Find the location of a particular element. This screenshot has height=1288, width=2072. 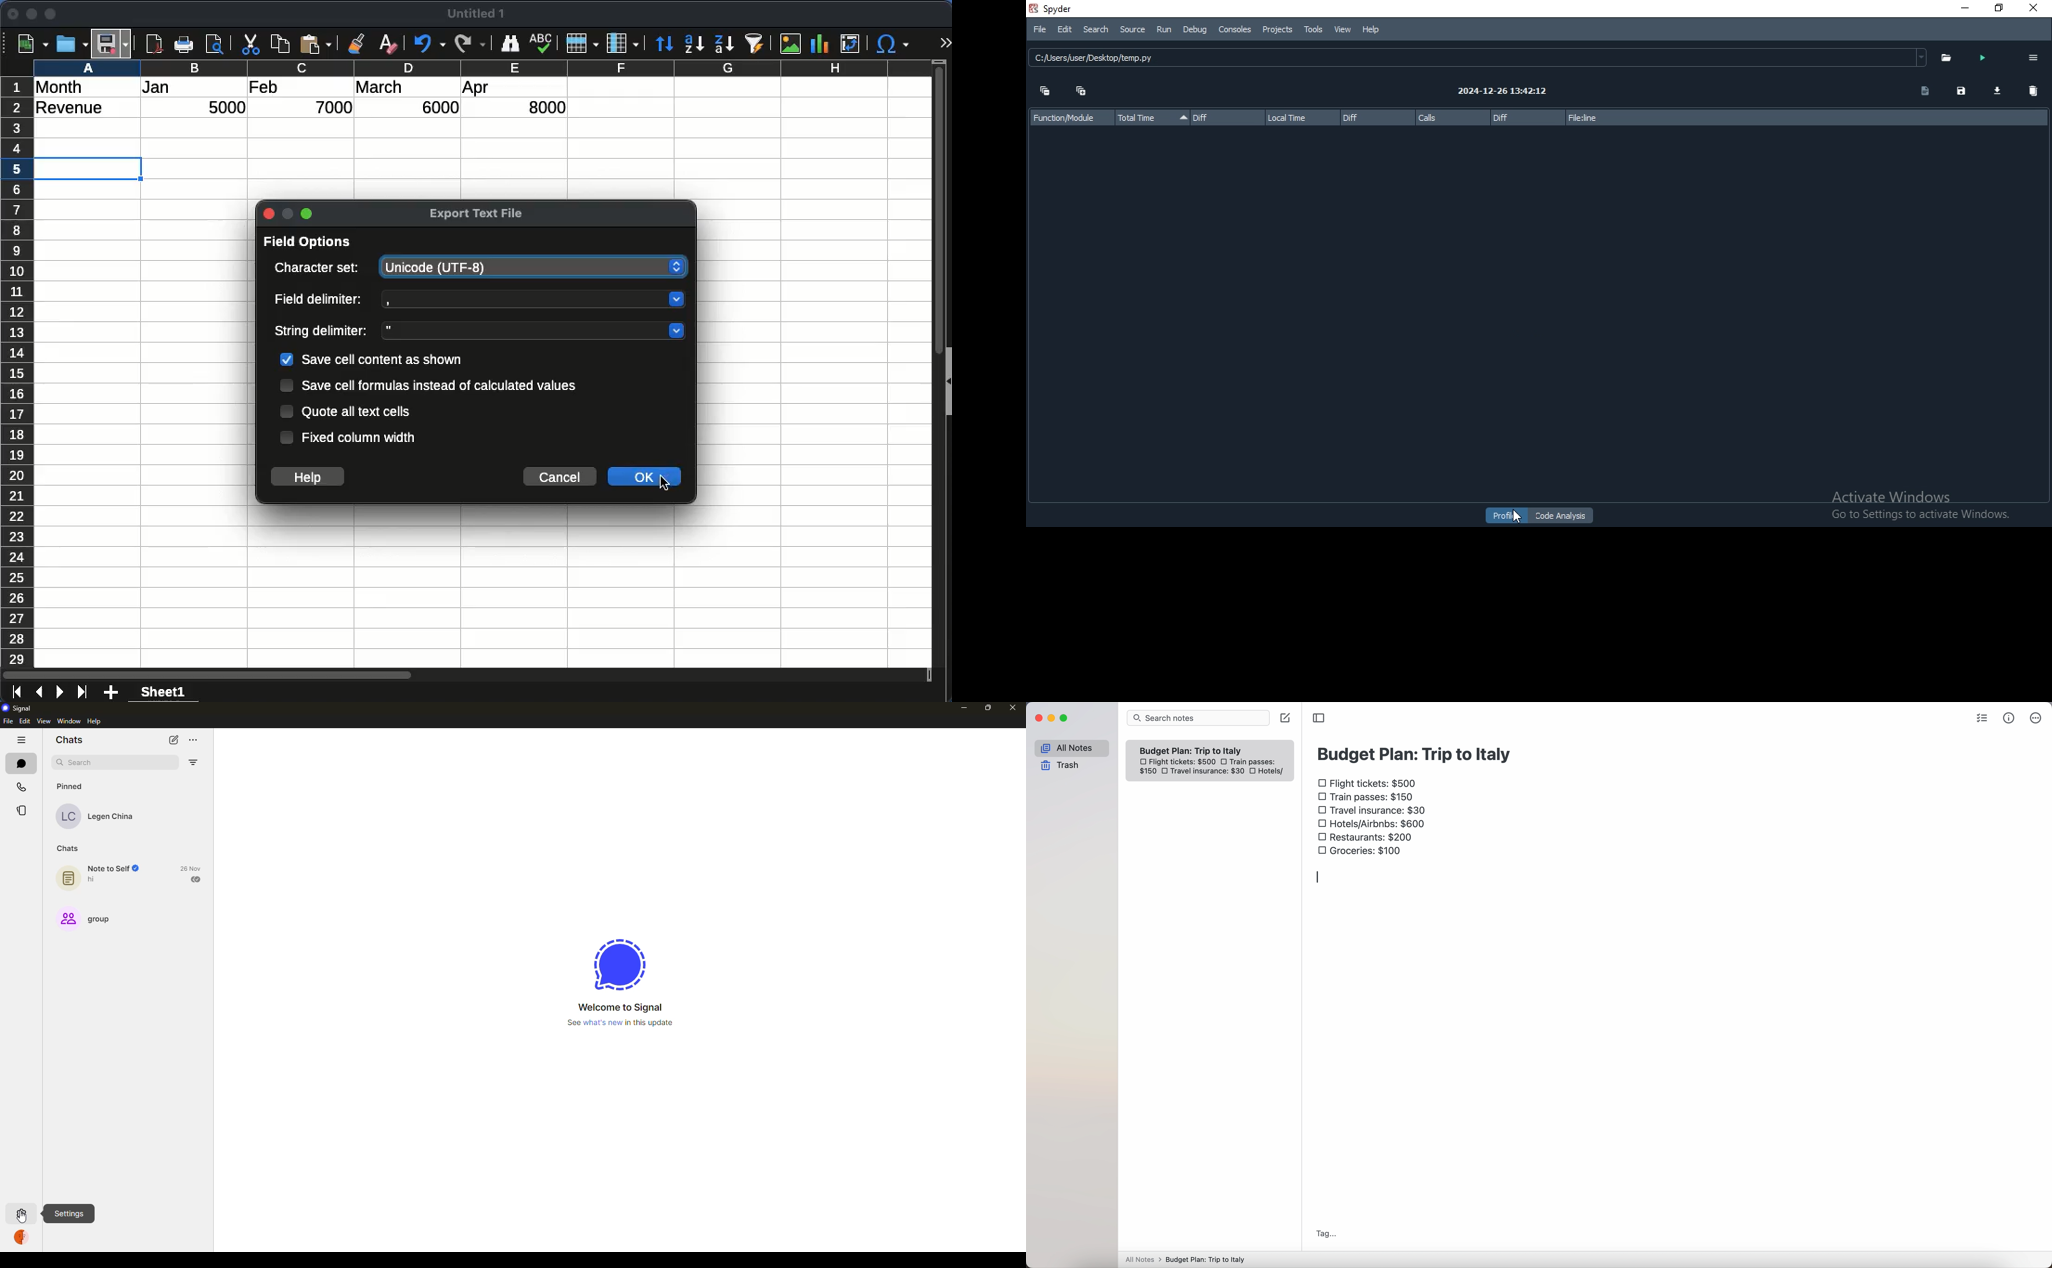

descending  is located at coordinates (723, 43).